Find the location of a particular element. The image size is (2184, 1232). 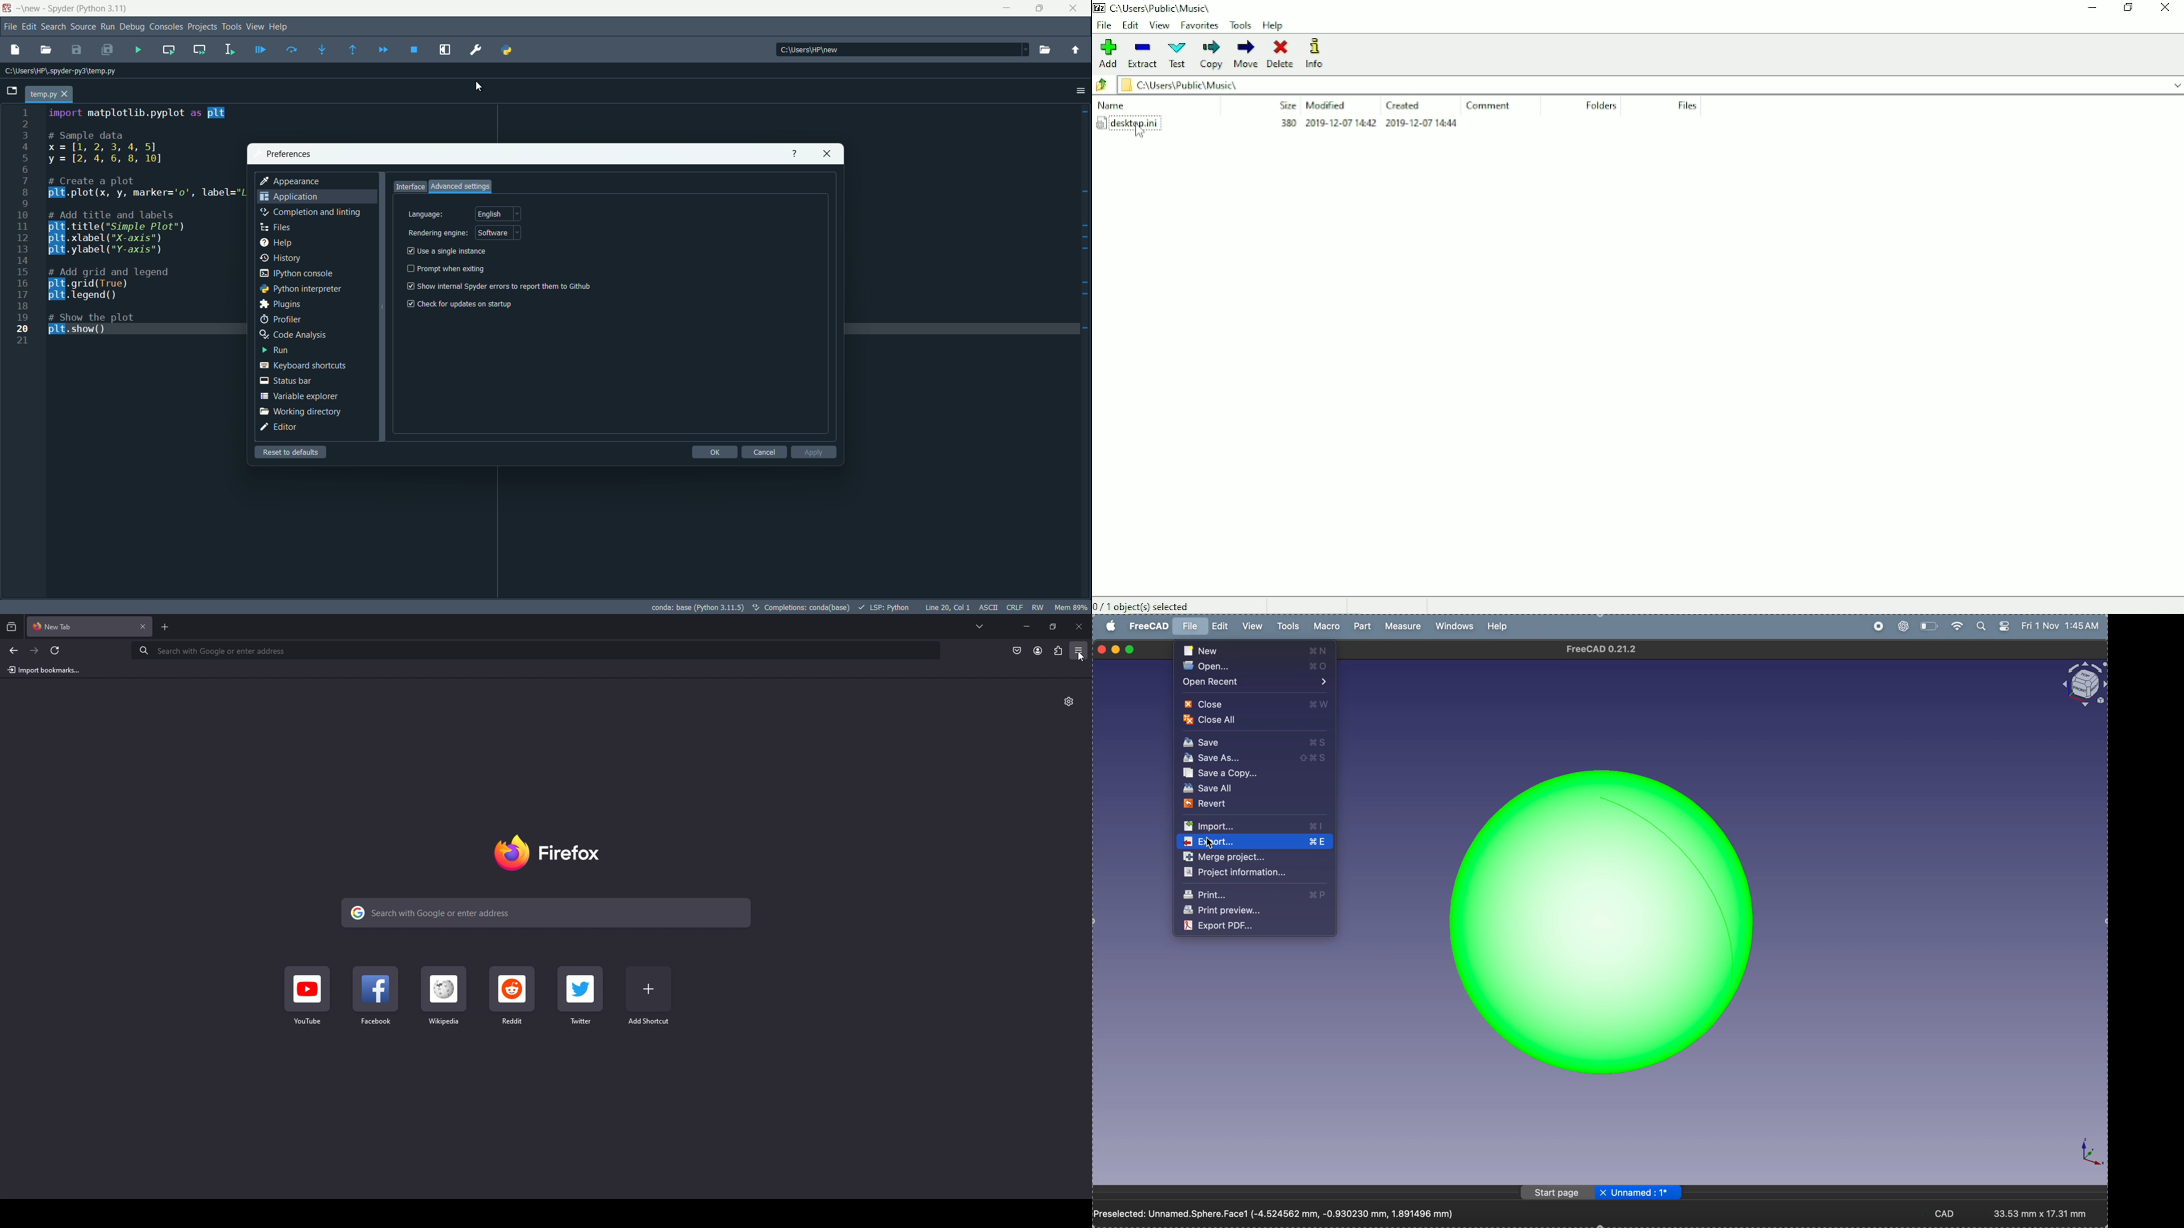

wifi is located at coordinates (1957, 625).